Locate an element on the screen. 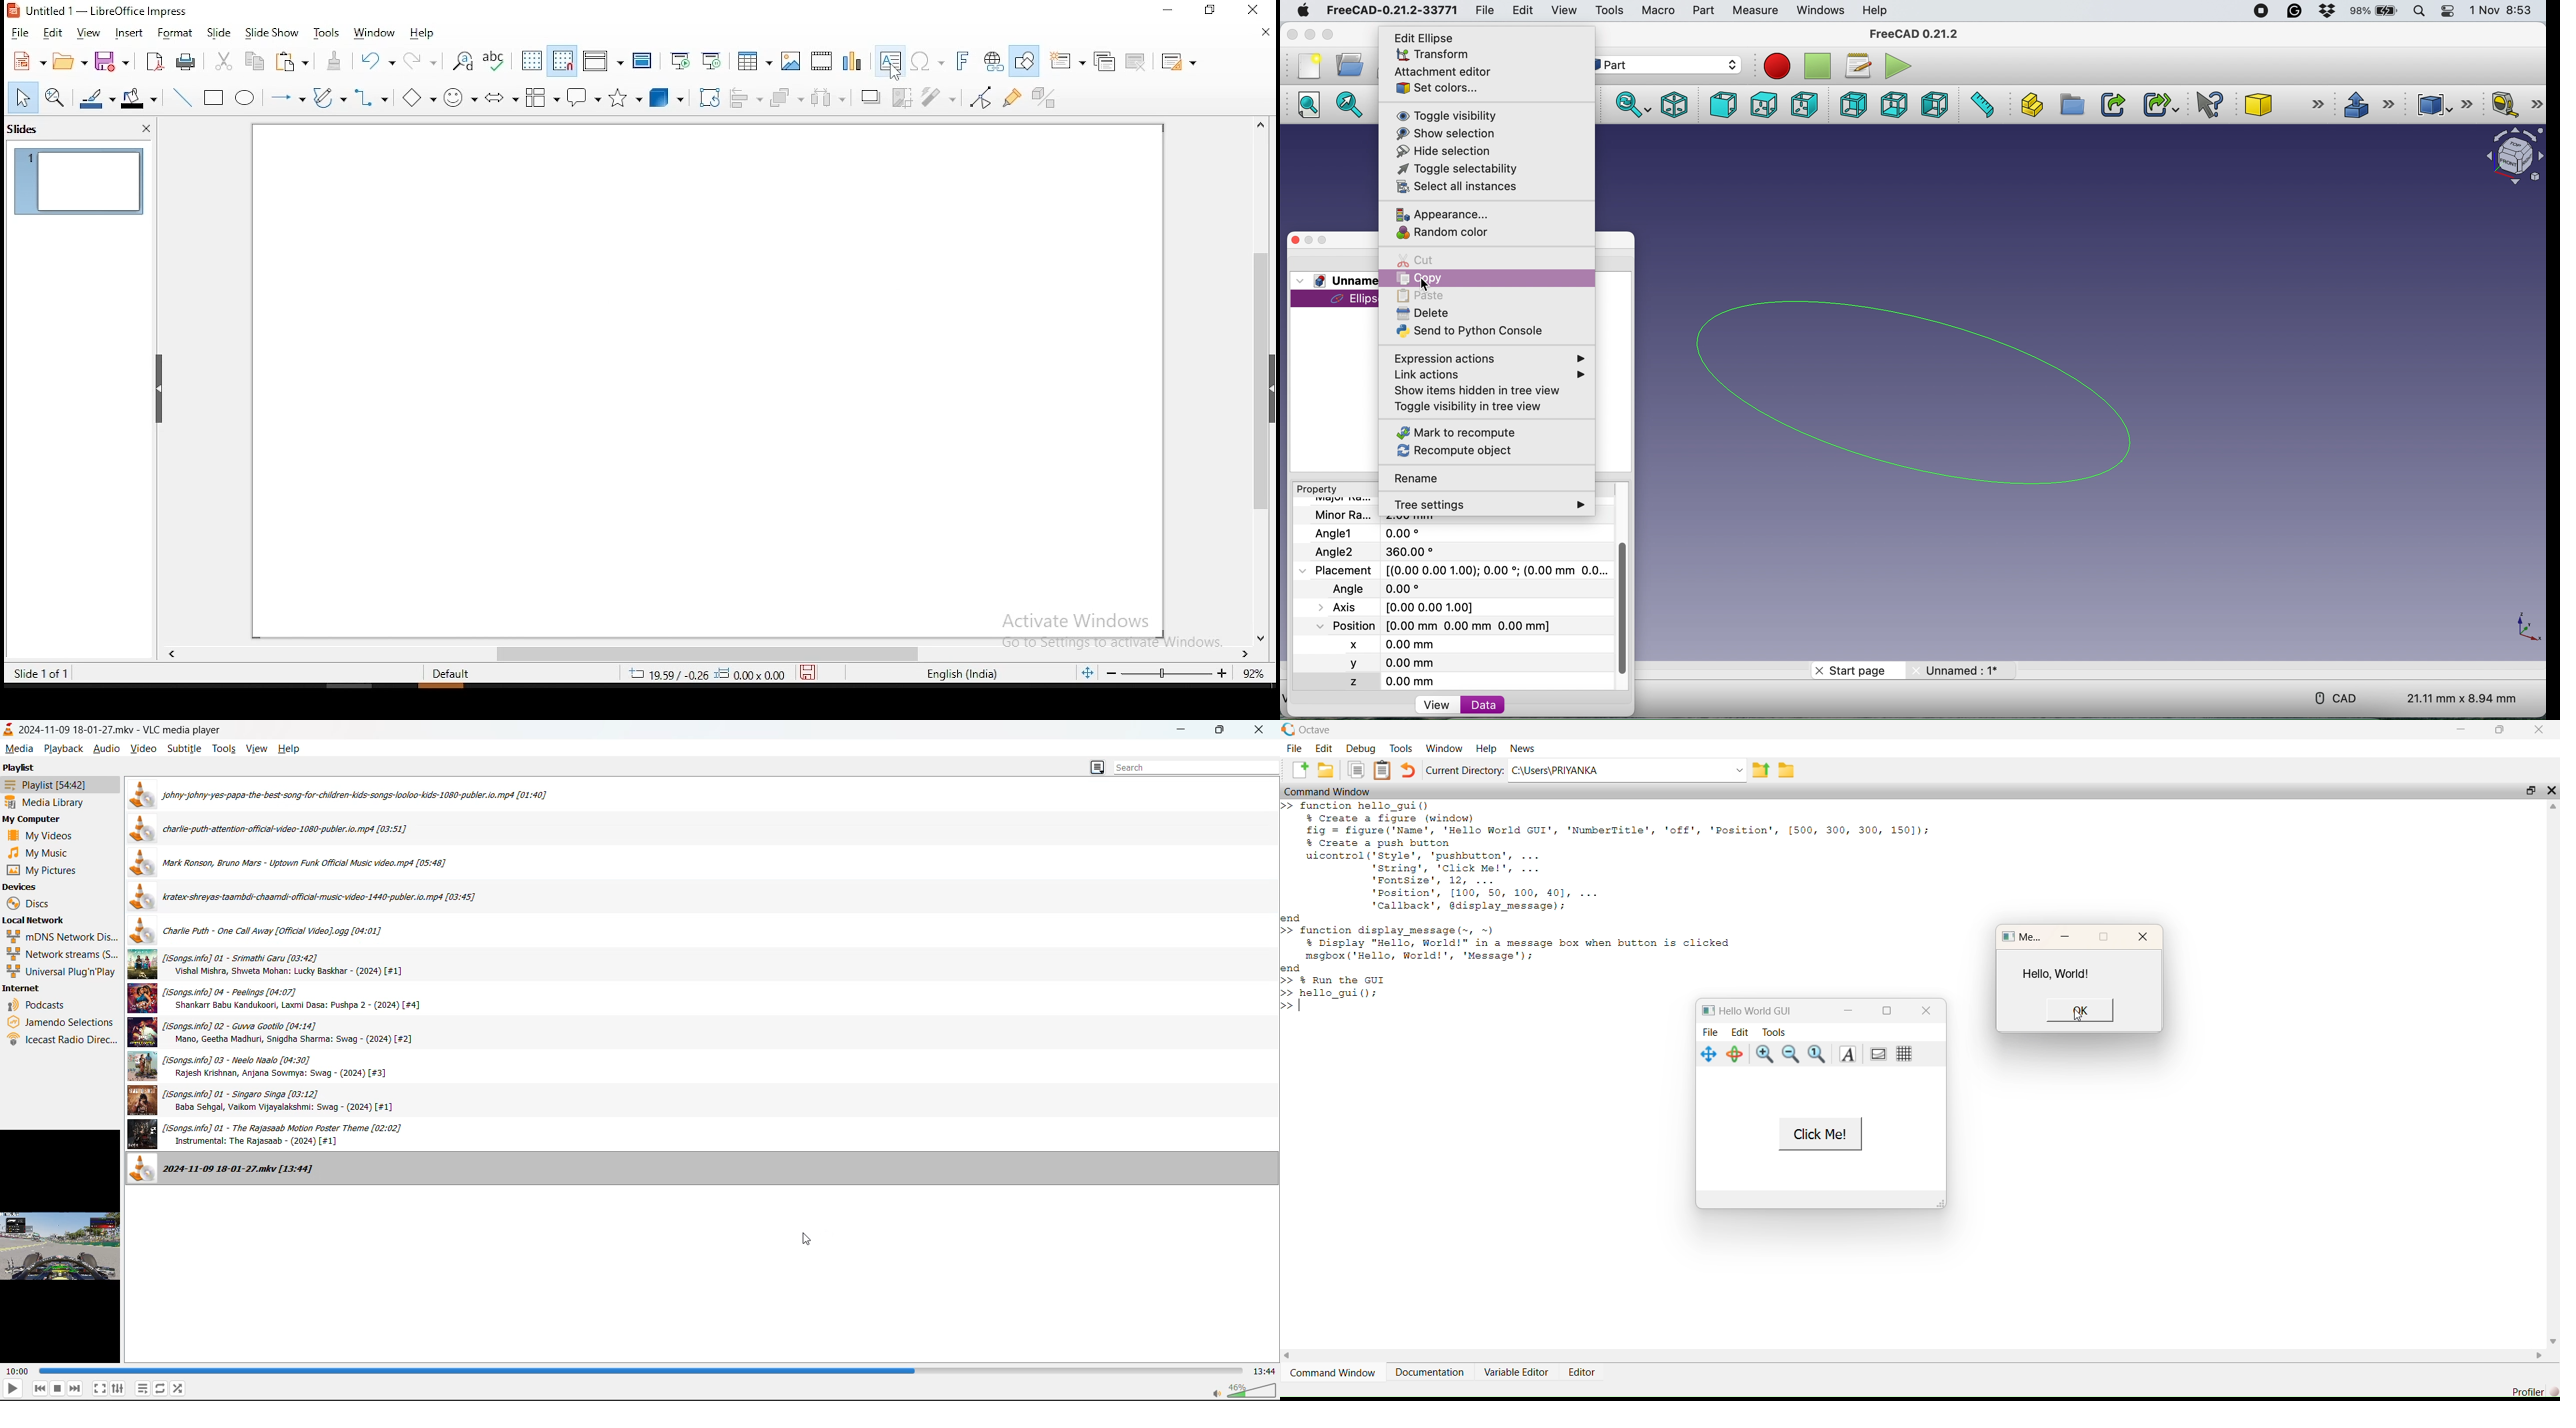 This screenshot has height=1428, width=2576. file name is located at coordinates (1380, 515).